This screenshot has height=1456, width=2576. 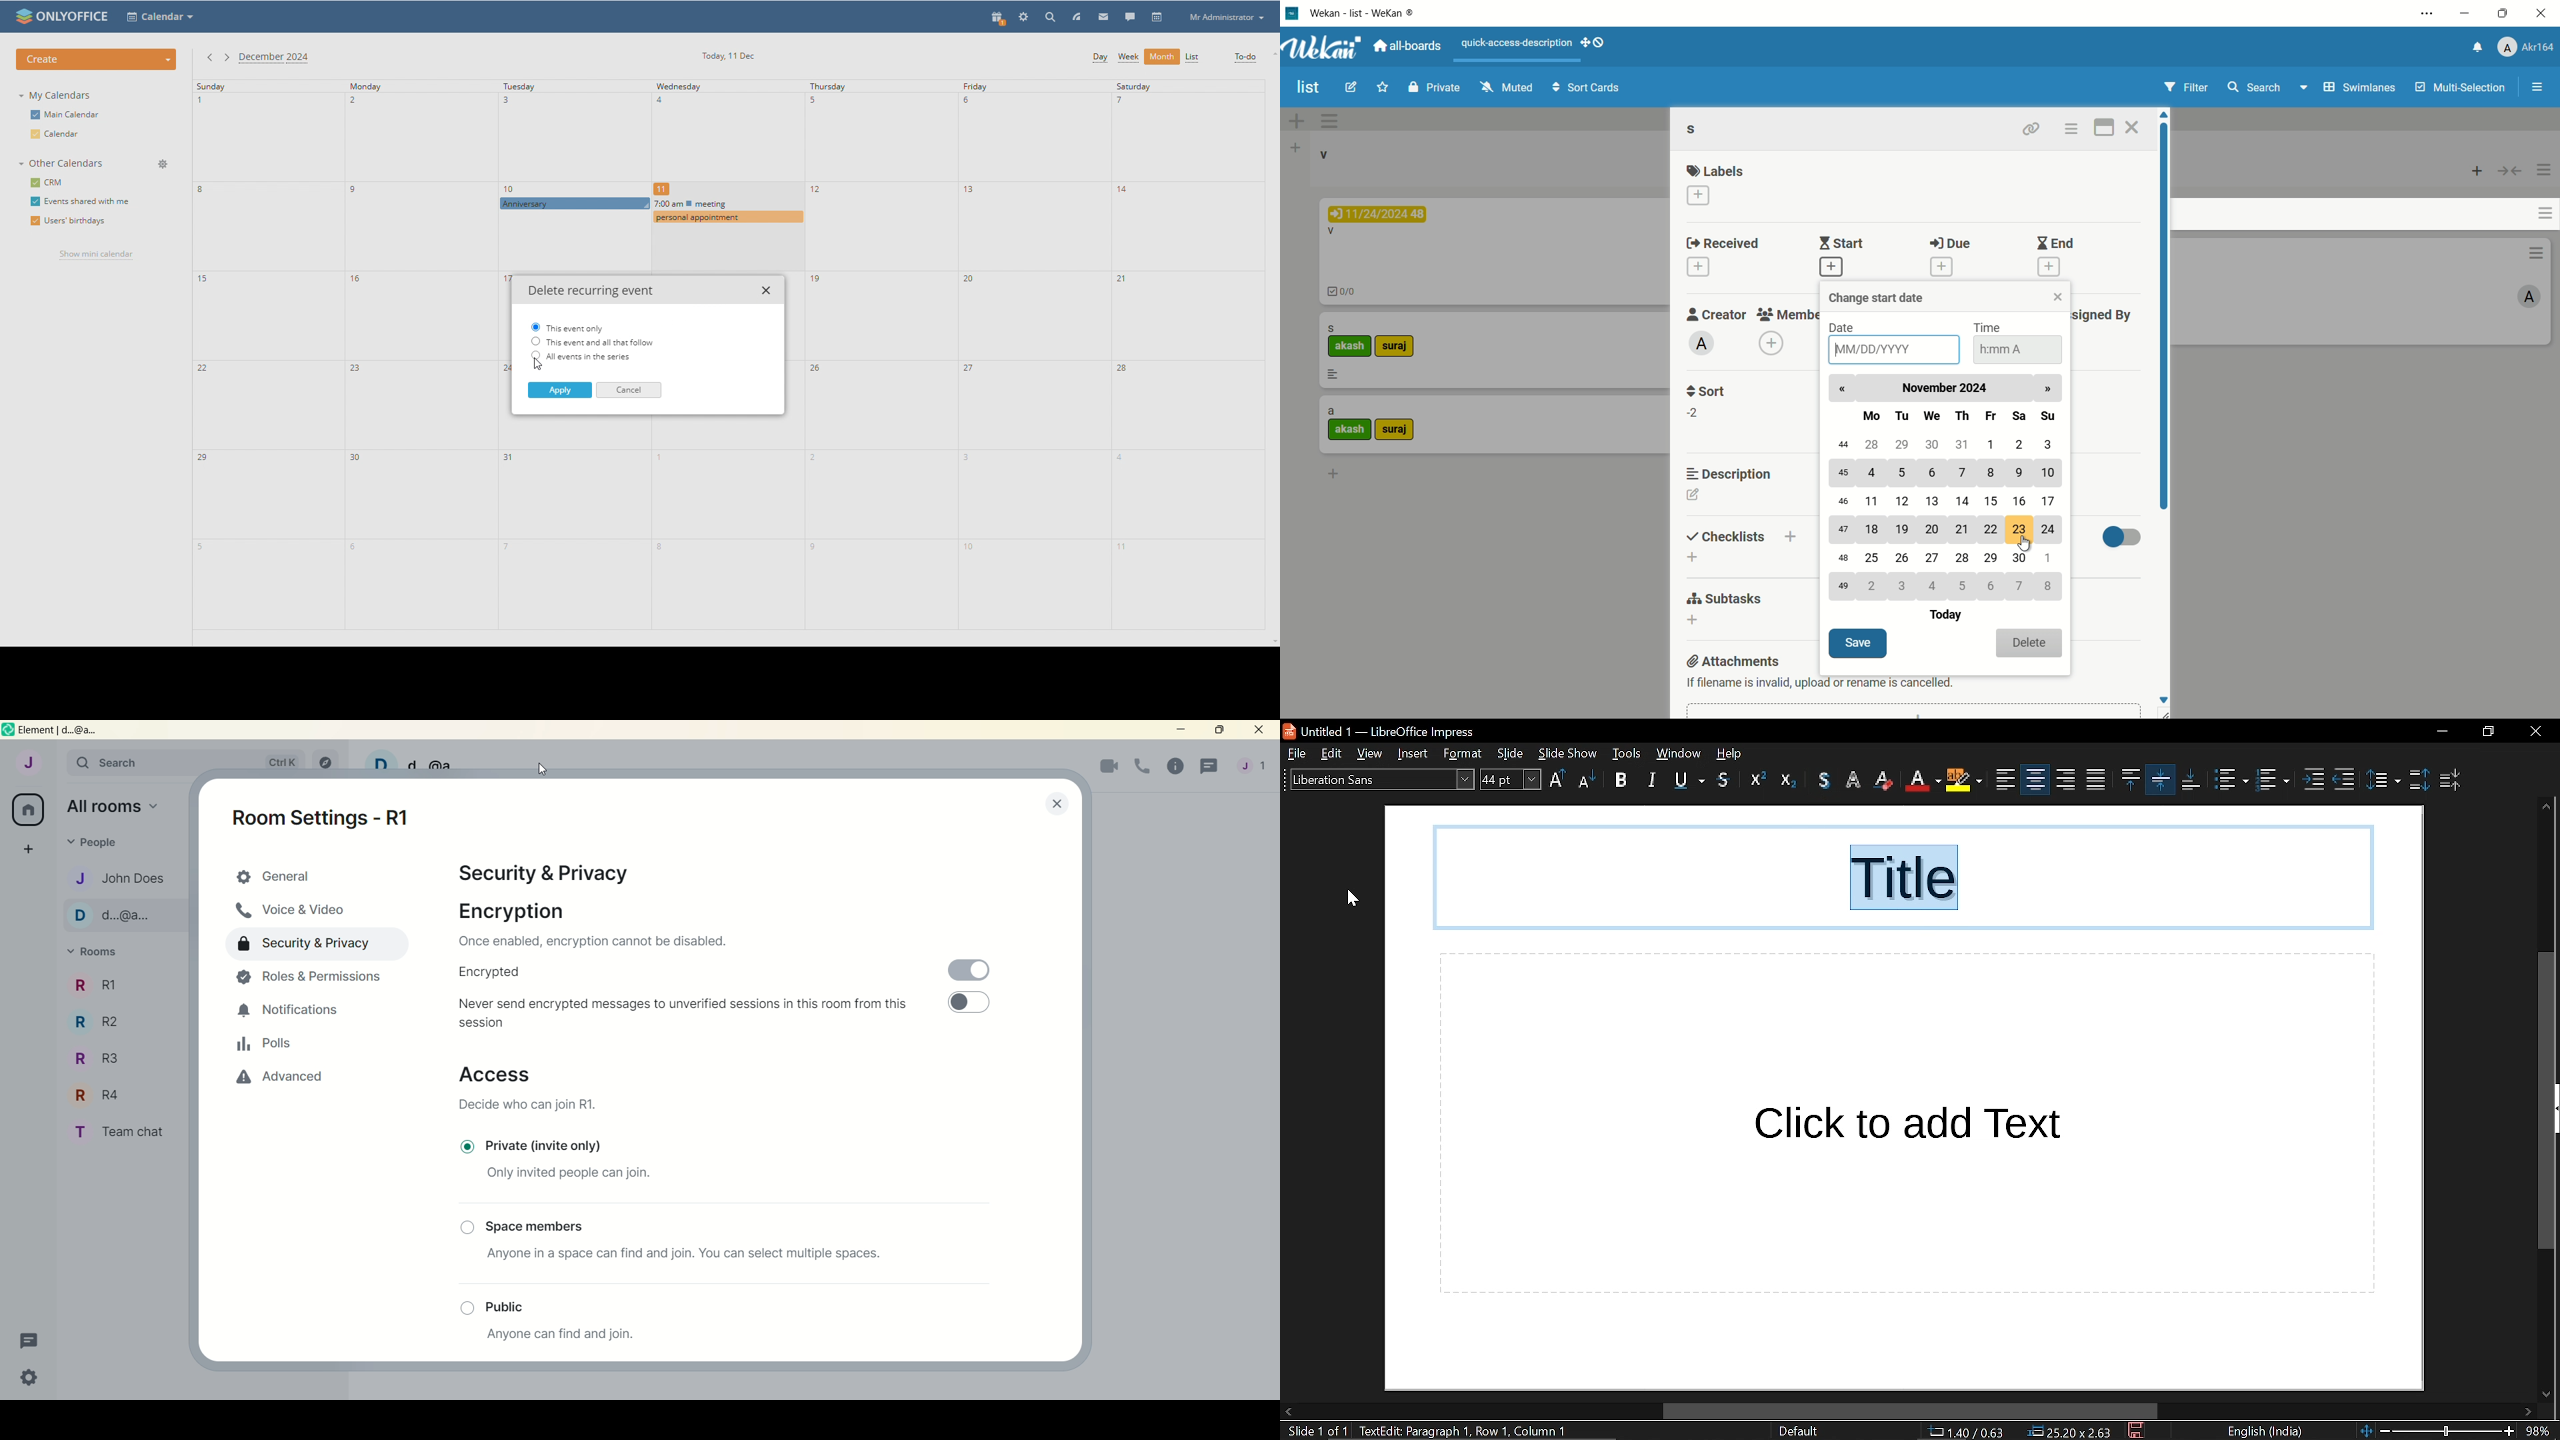 What do you see at coordinates (1369, 13) in the screenshot?
I see `app name` at bounding box center [1369, 13].